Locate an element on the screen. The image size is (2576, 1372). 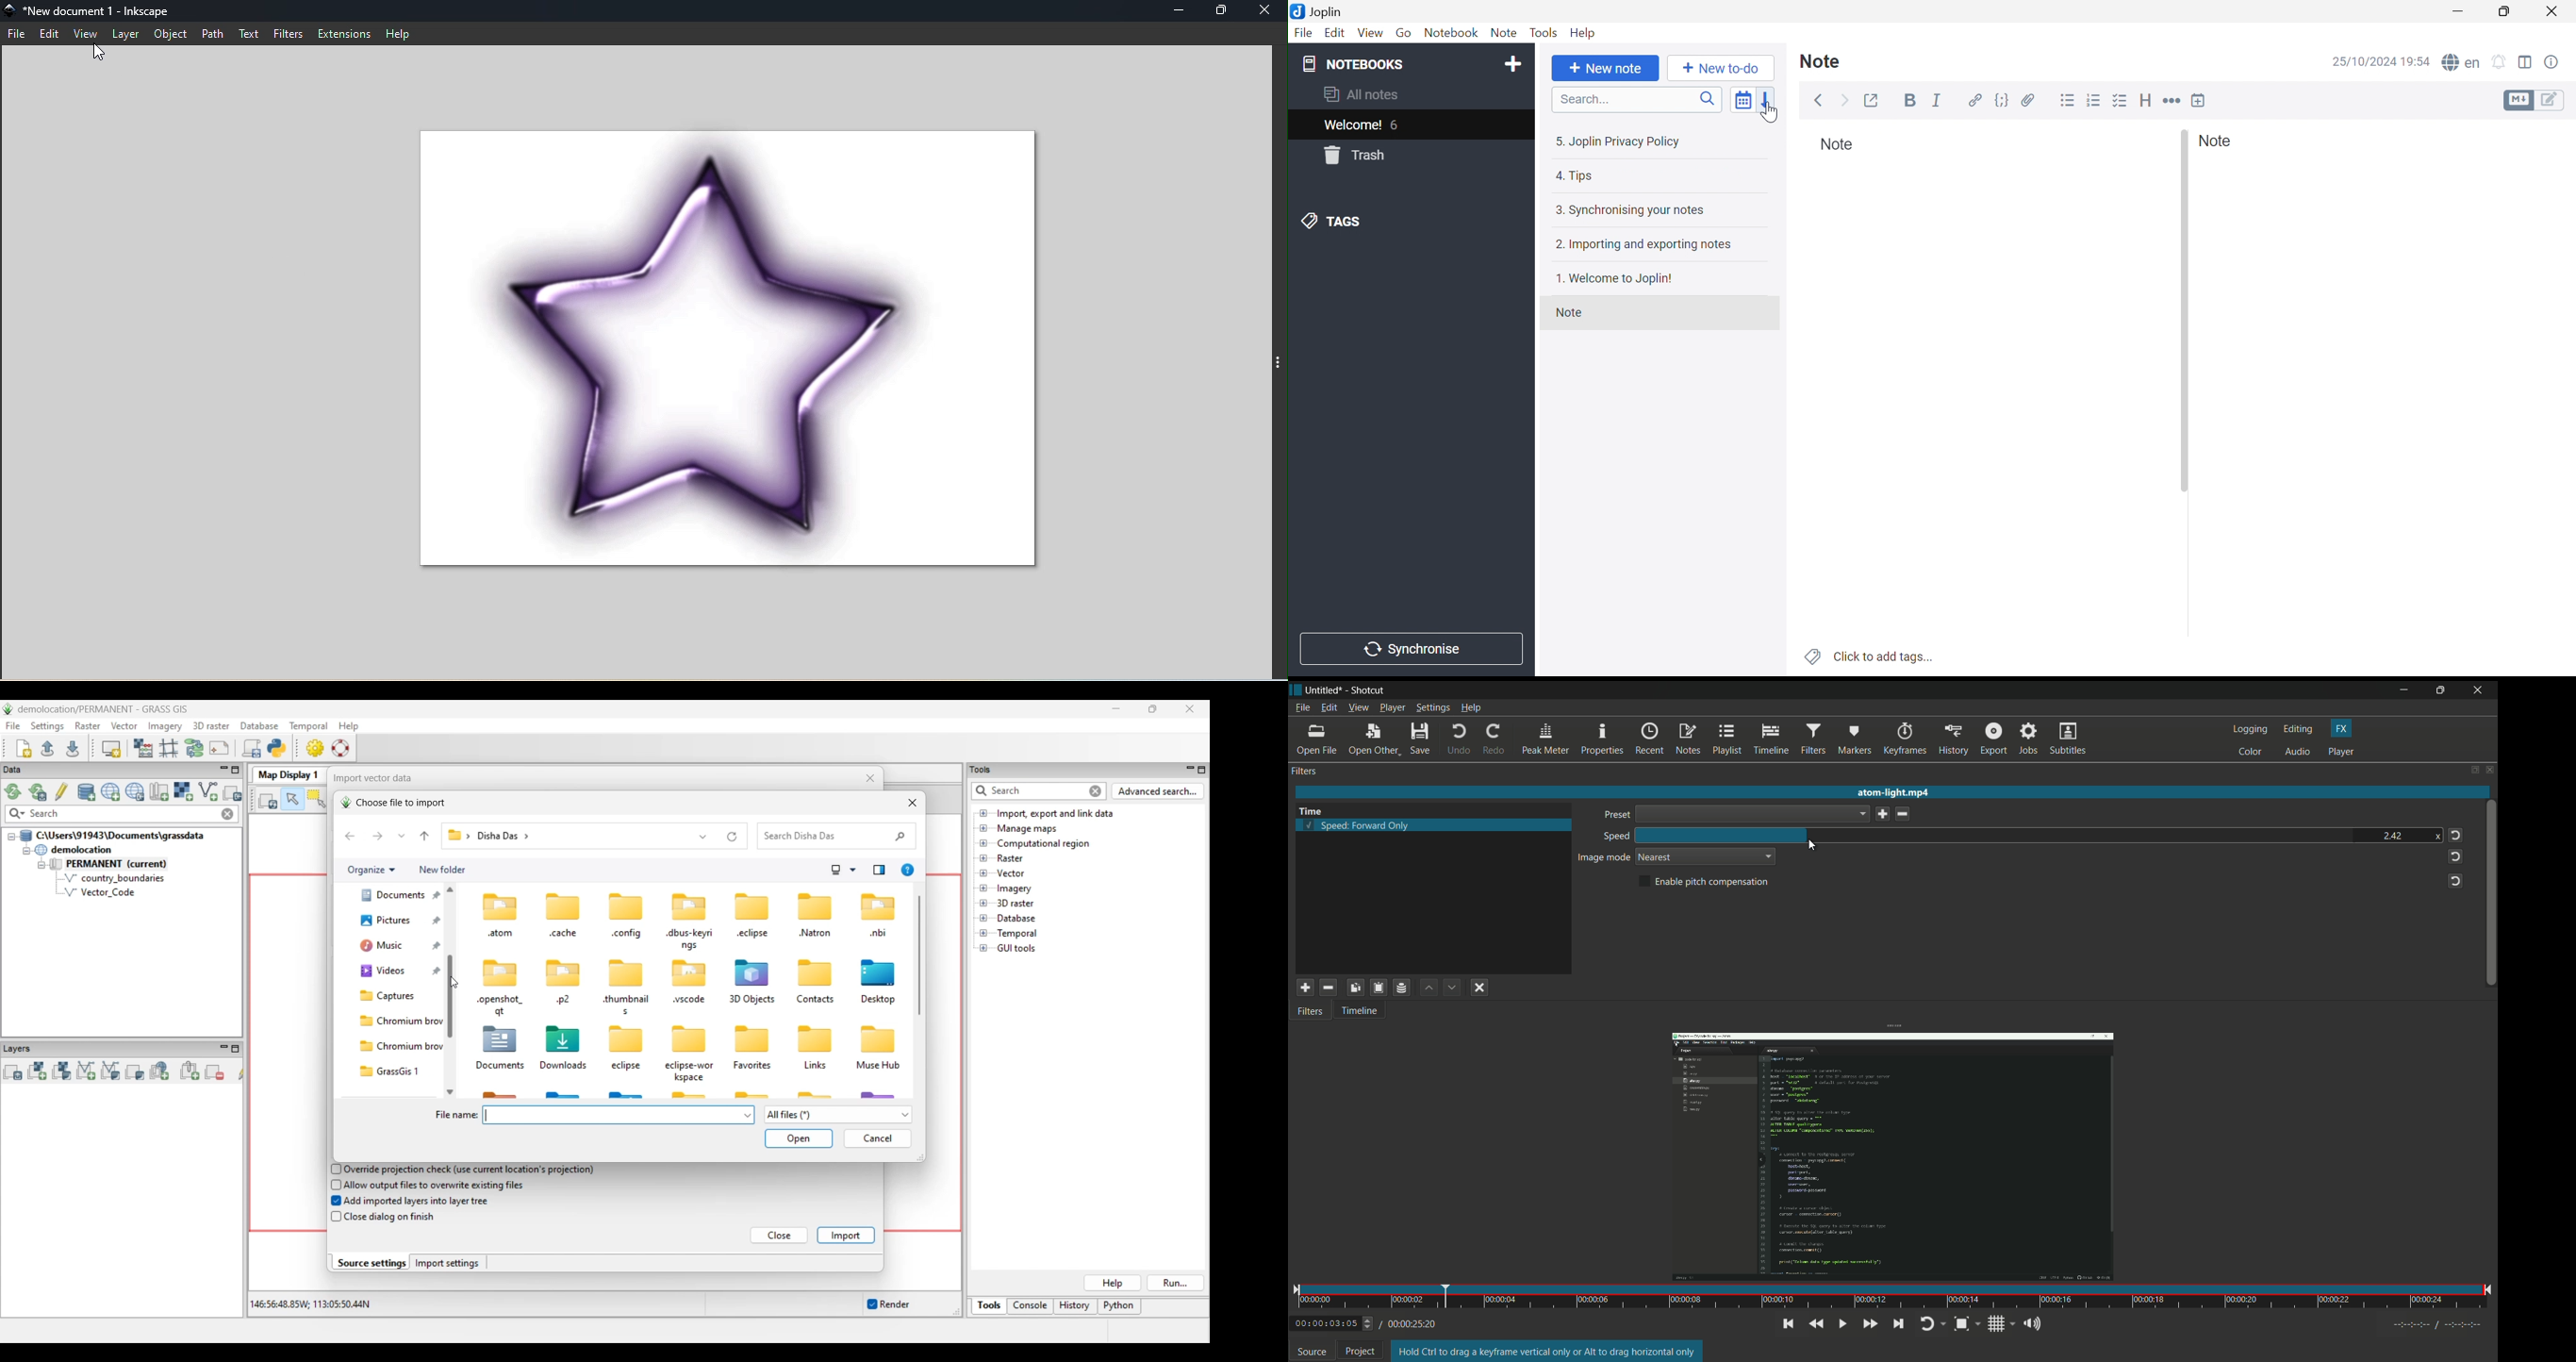
Toggle external editing is located at coordinates (1875, 100).